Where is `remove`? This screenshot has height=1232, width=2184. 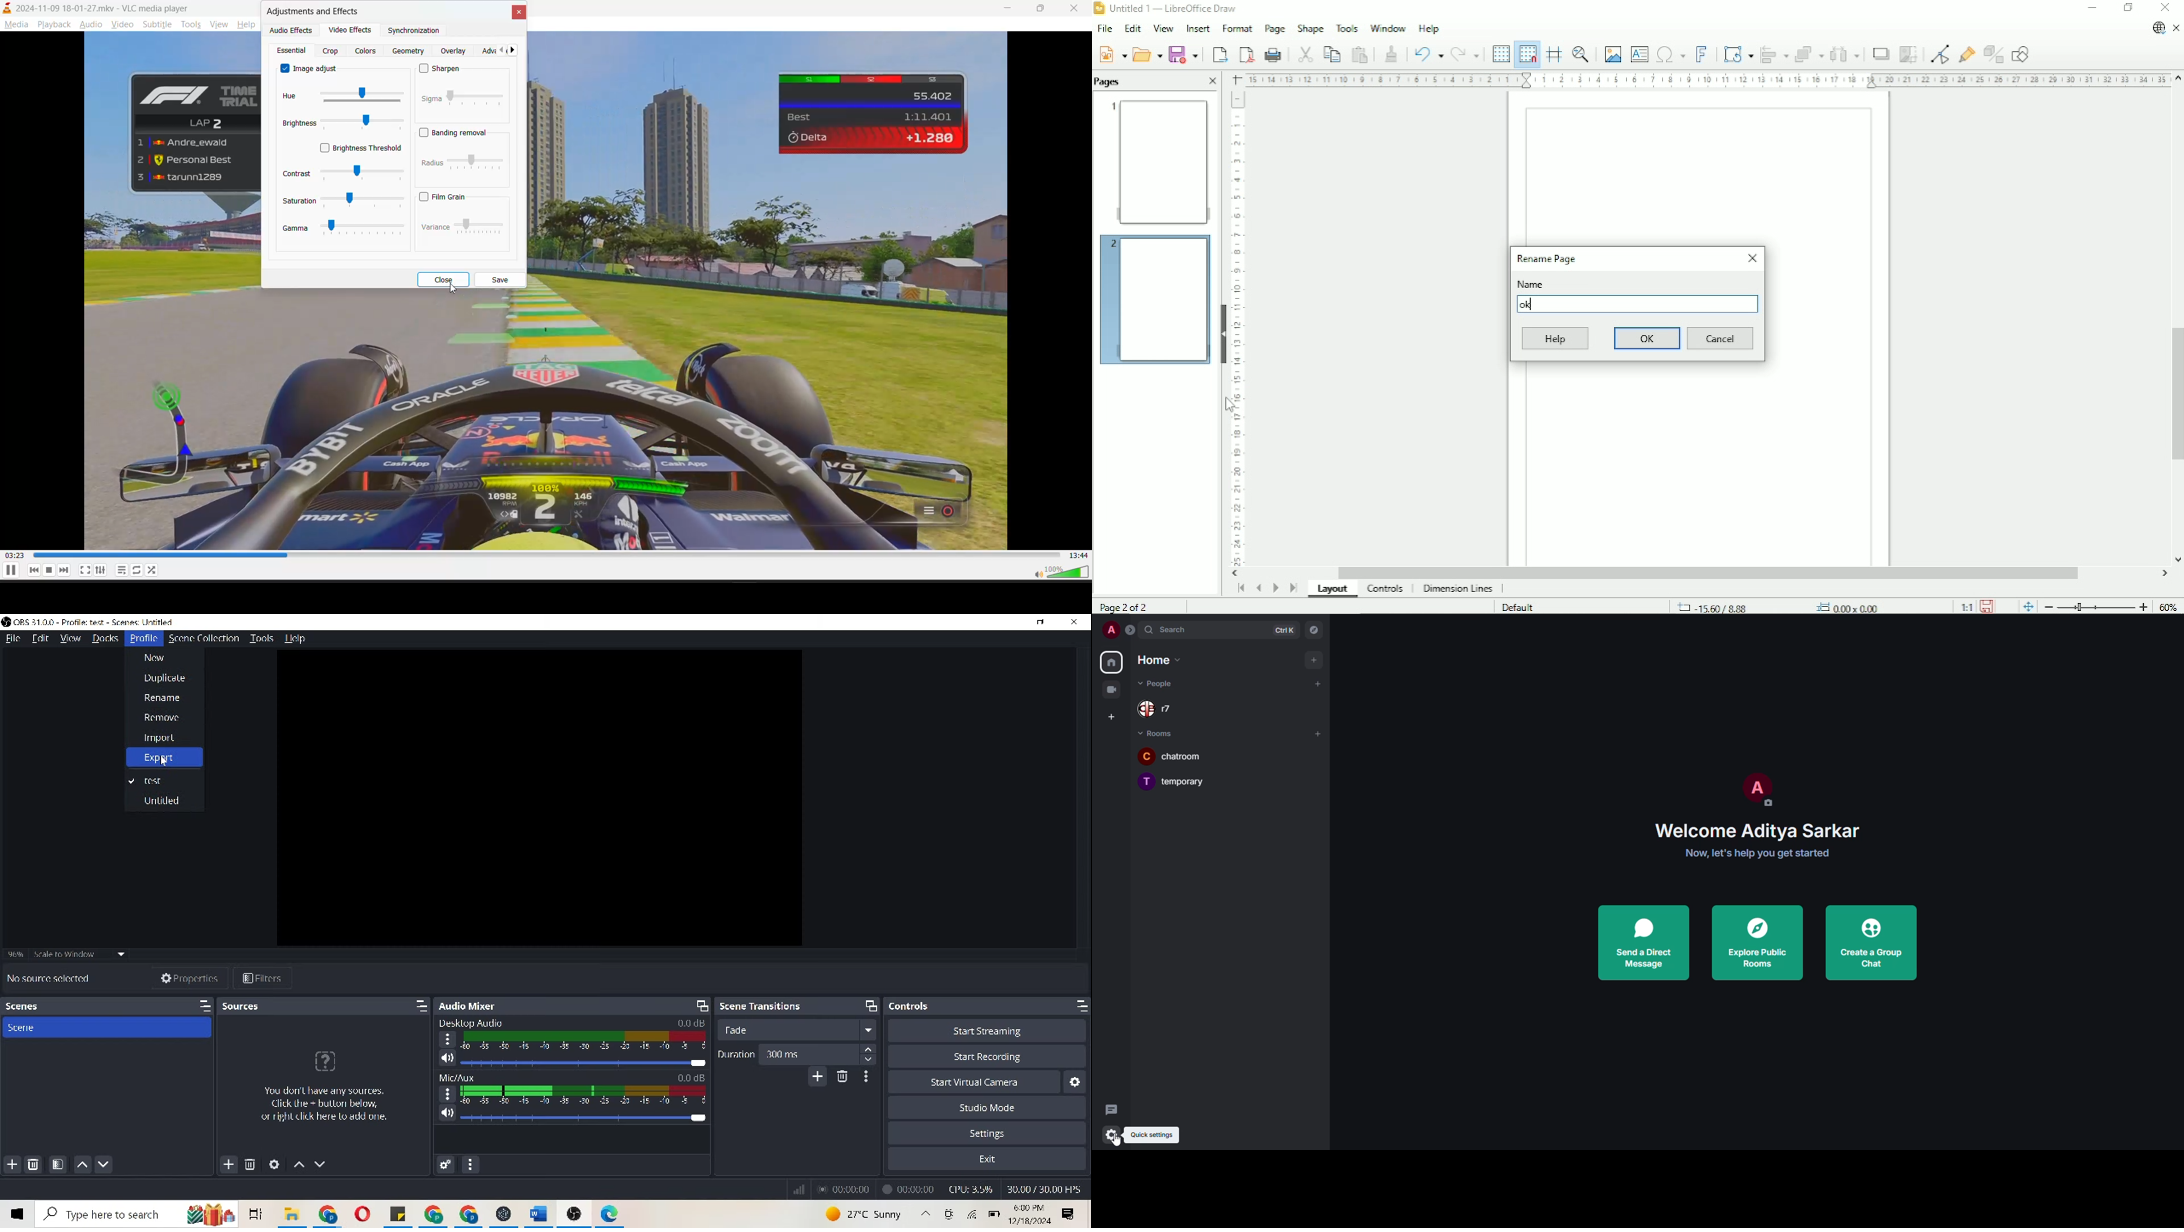
remove is located at coordinates (250, 1166).